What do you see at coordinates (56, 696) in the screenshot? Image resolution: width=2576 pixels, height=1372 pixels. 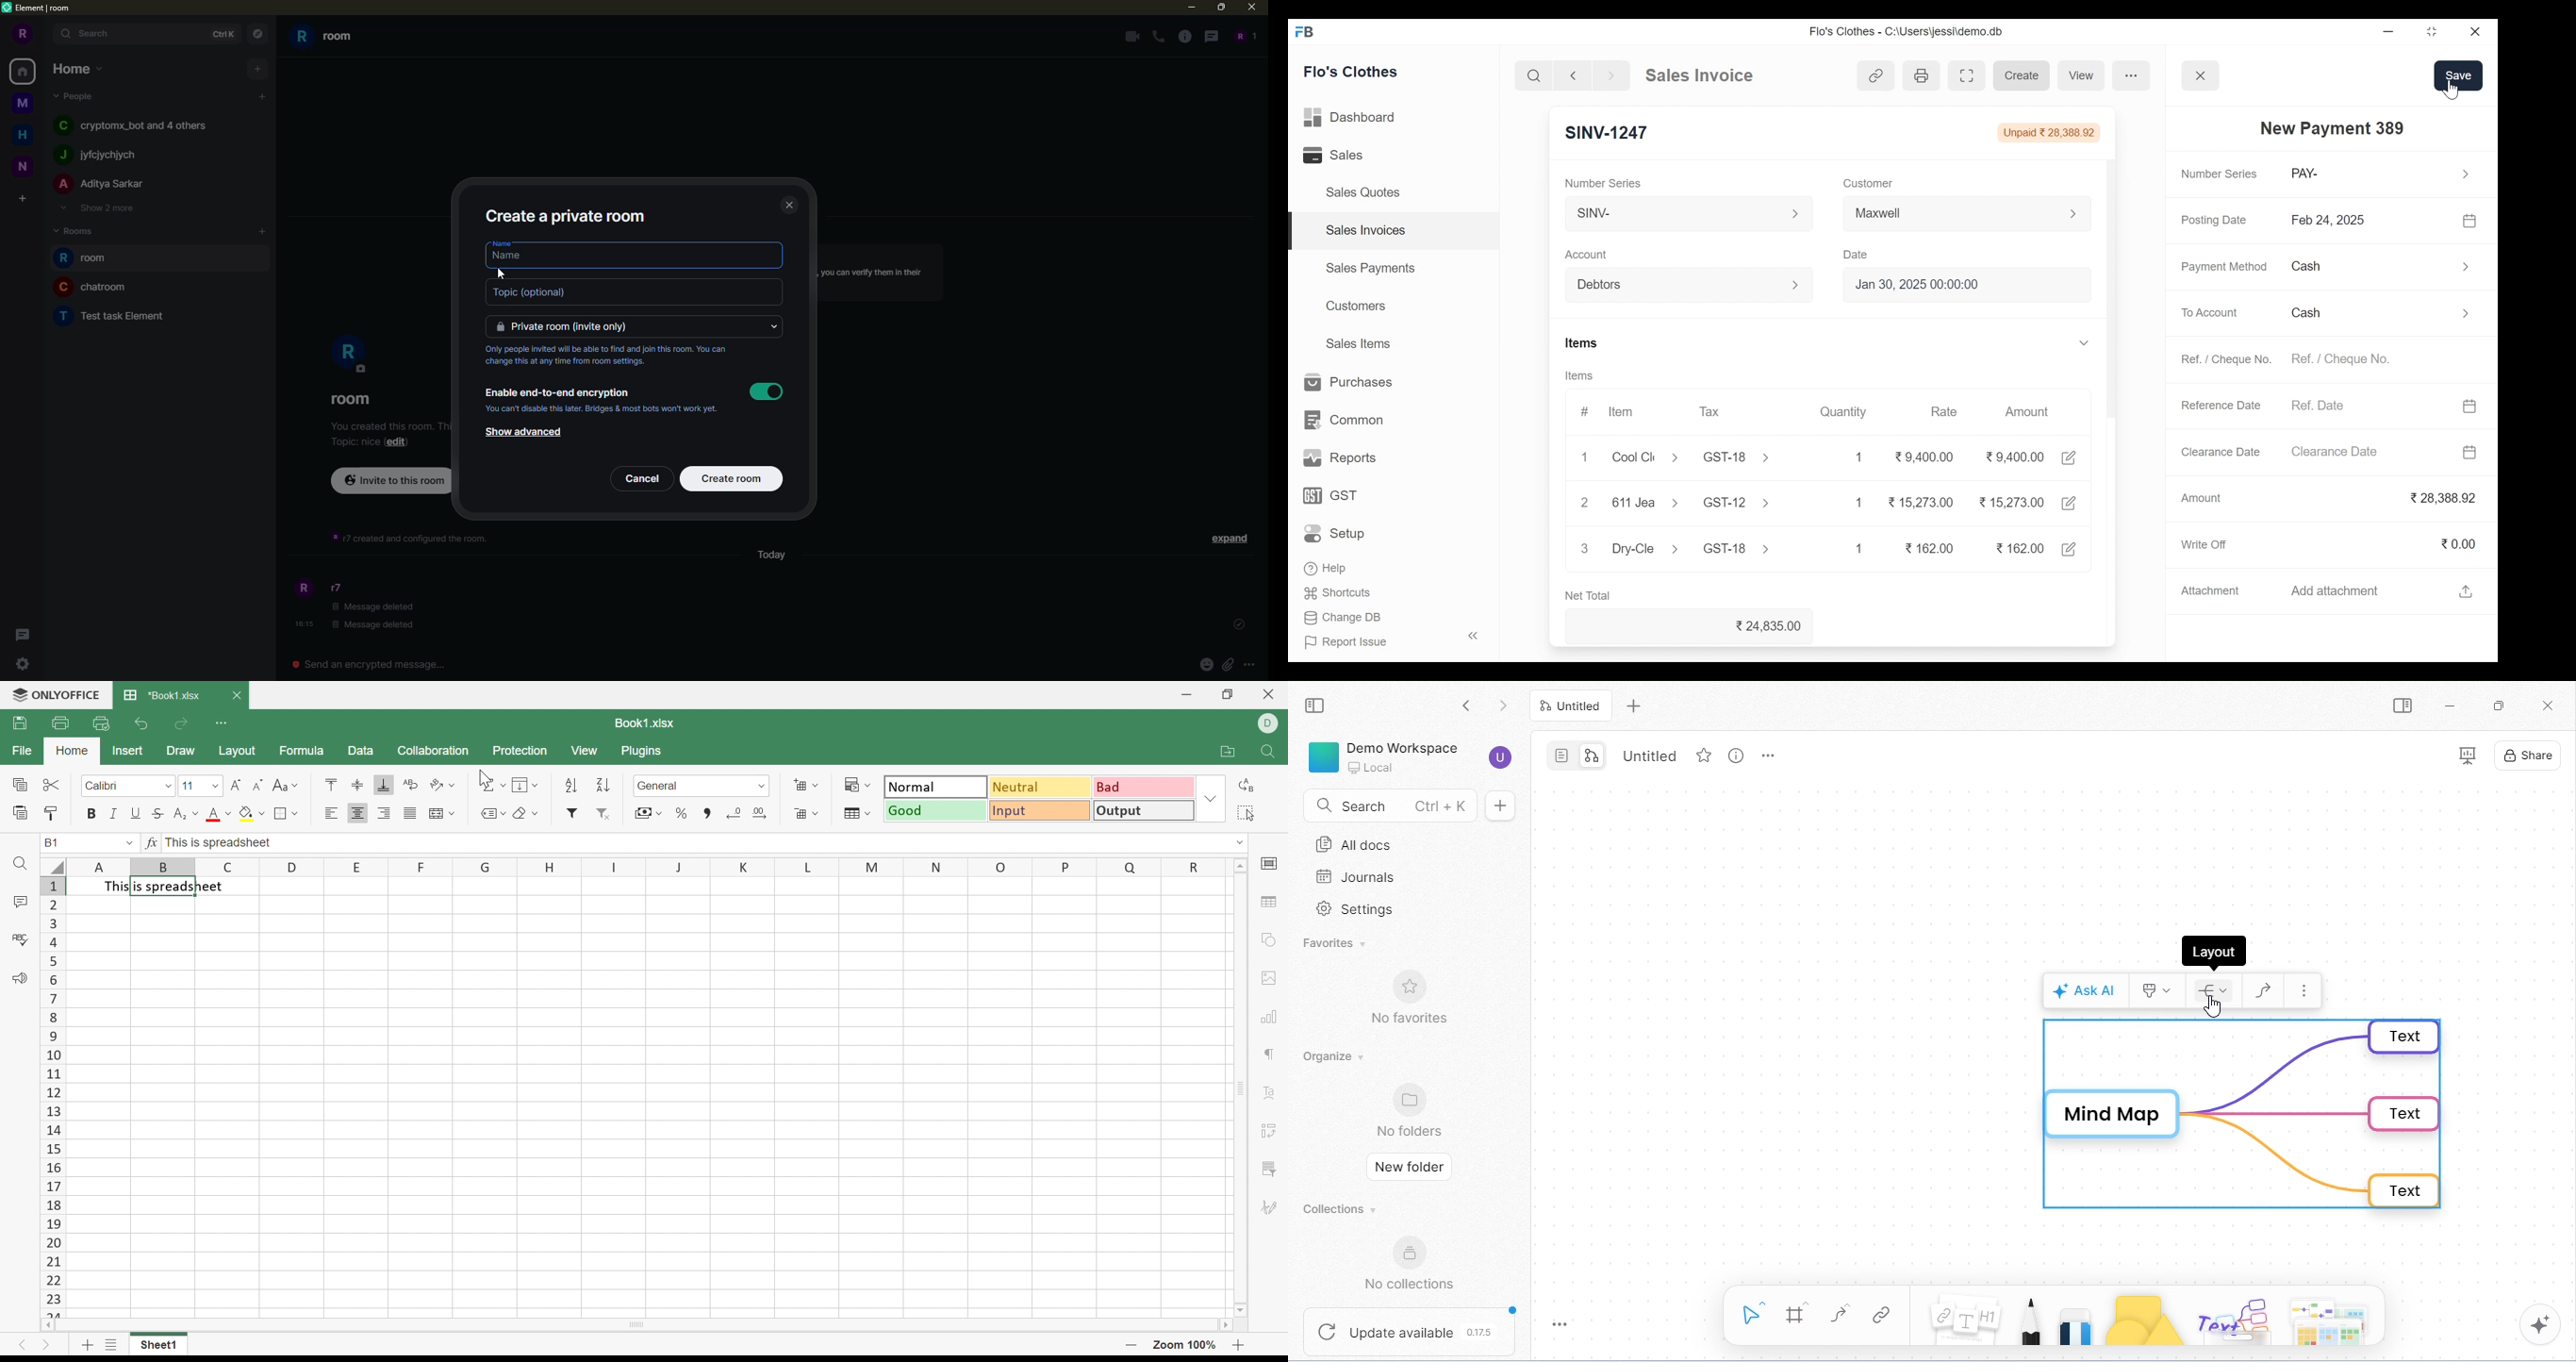 I see `ONLYOFFICE` at bounding box center [56, 696].